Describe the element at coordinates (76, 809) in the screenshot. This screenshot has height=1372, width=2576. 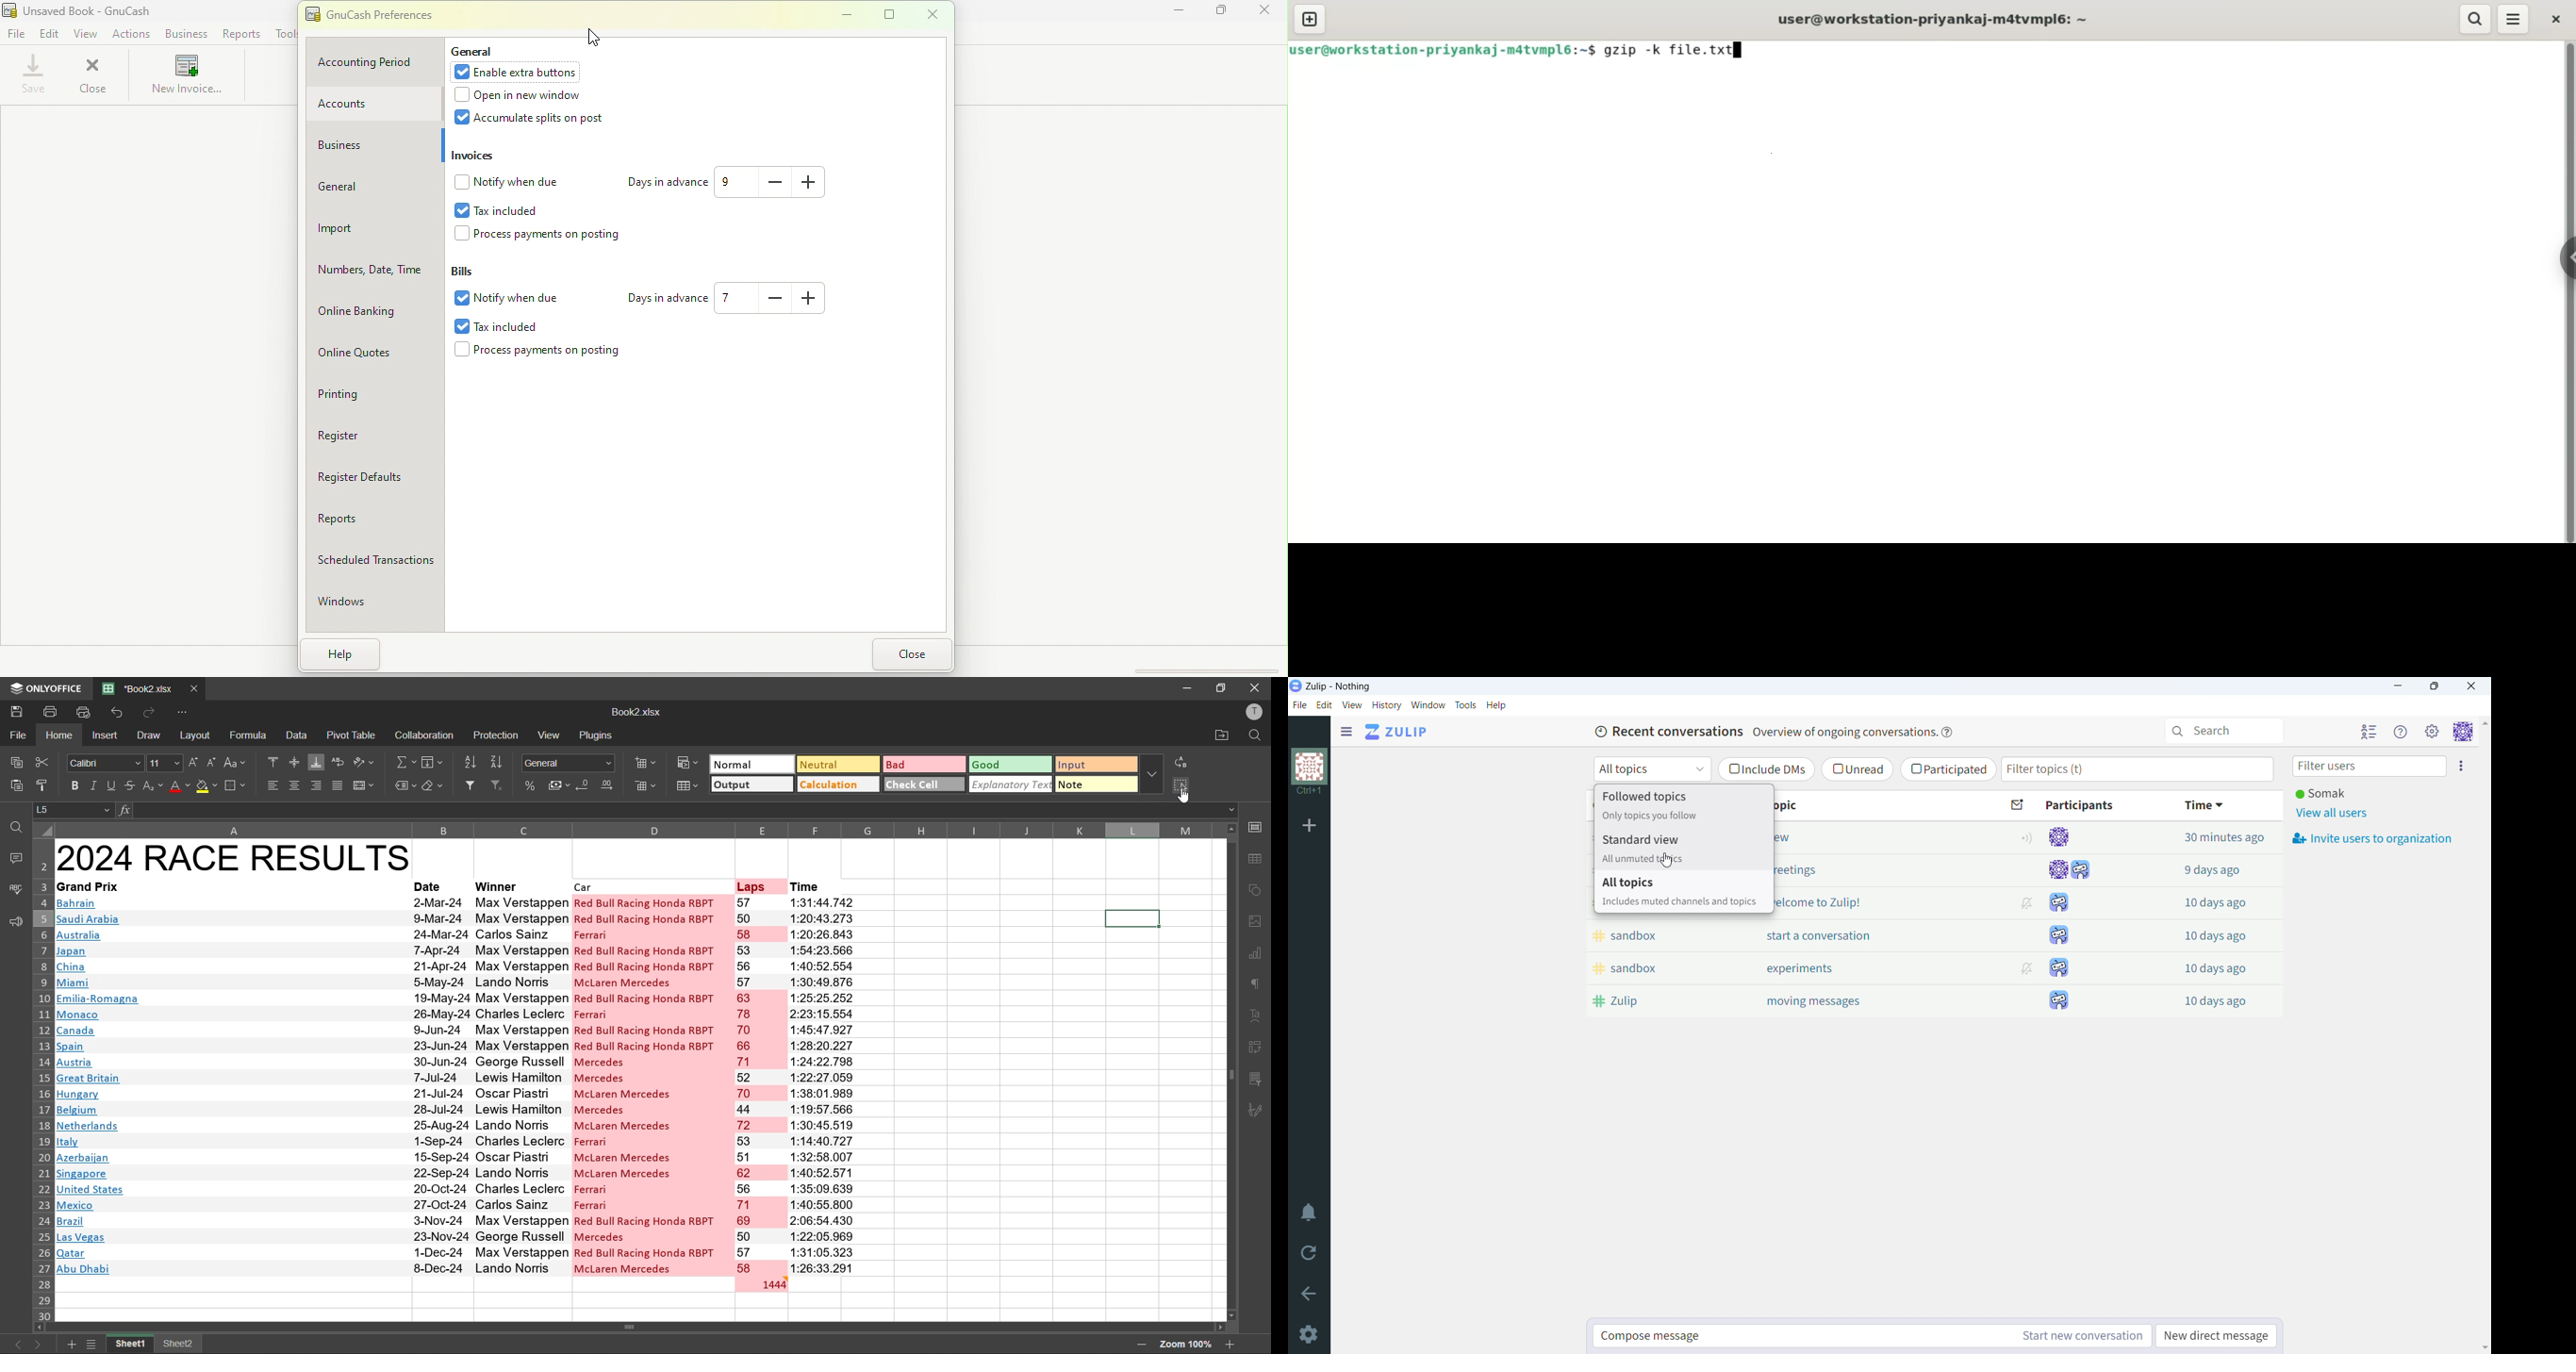
I see `cell address` at that location.